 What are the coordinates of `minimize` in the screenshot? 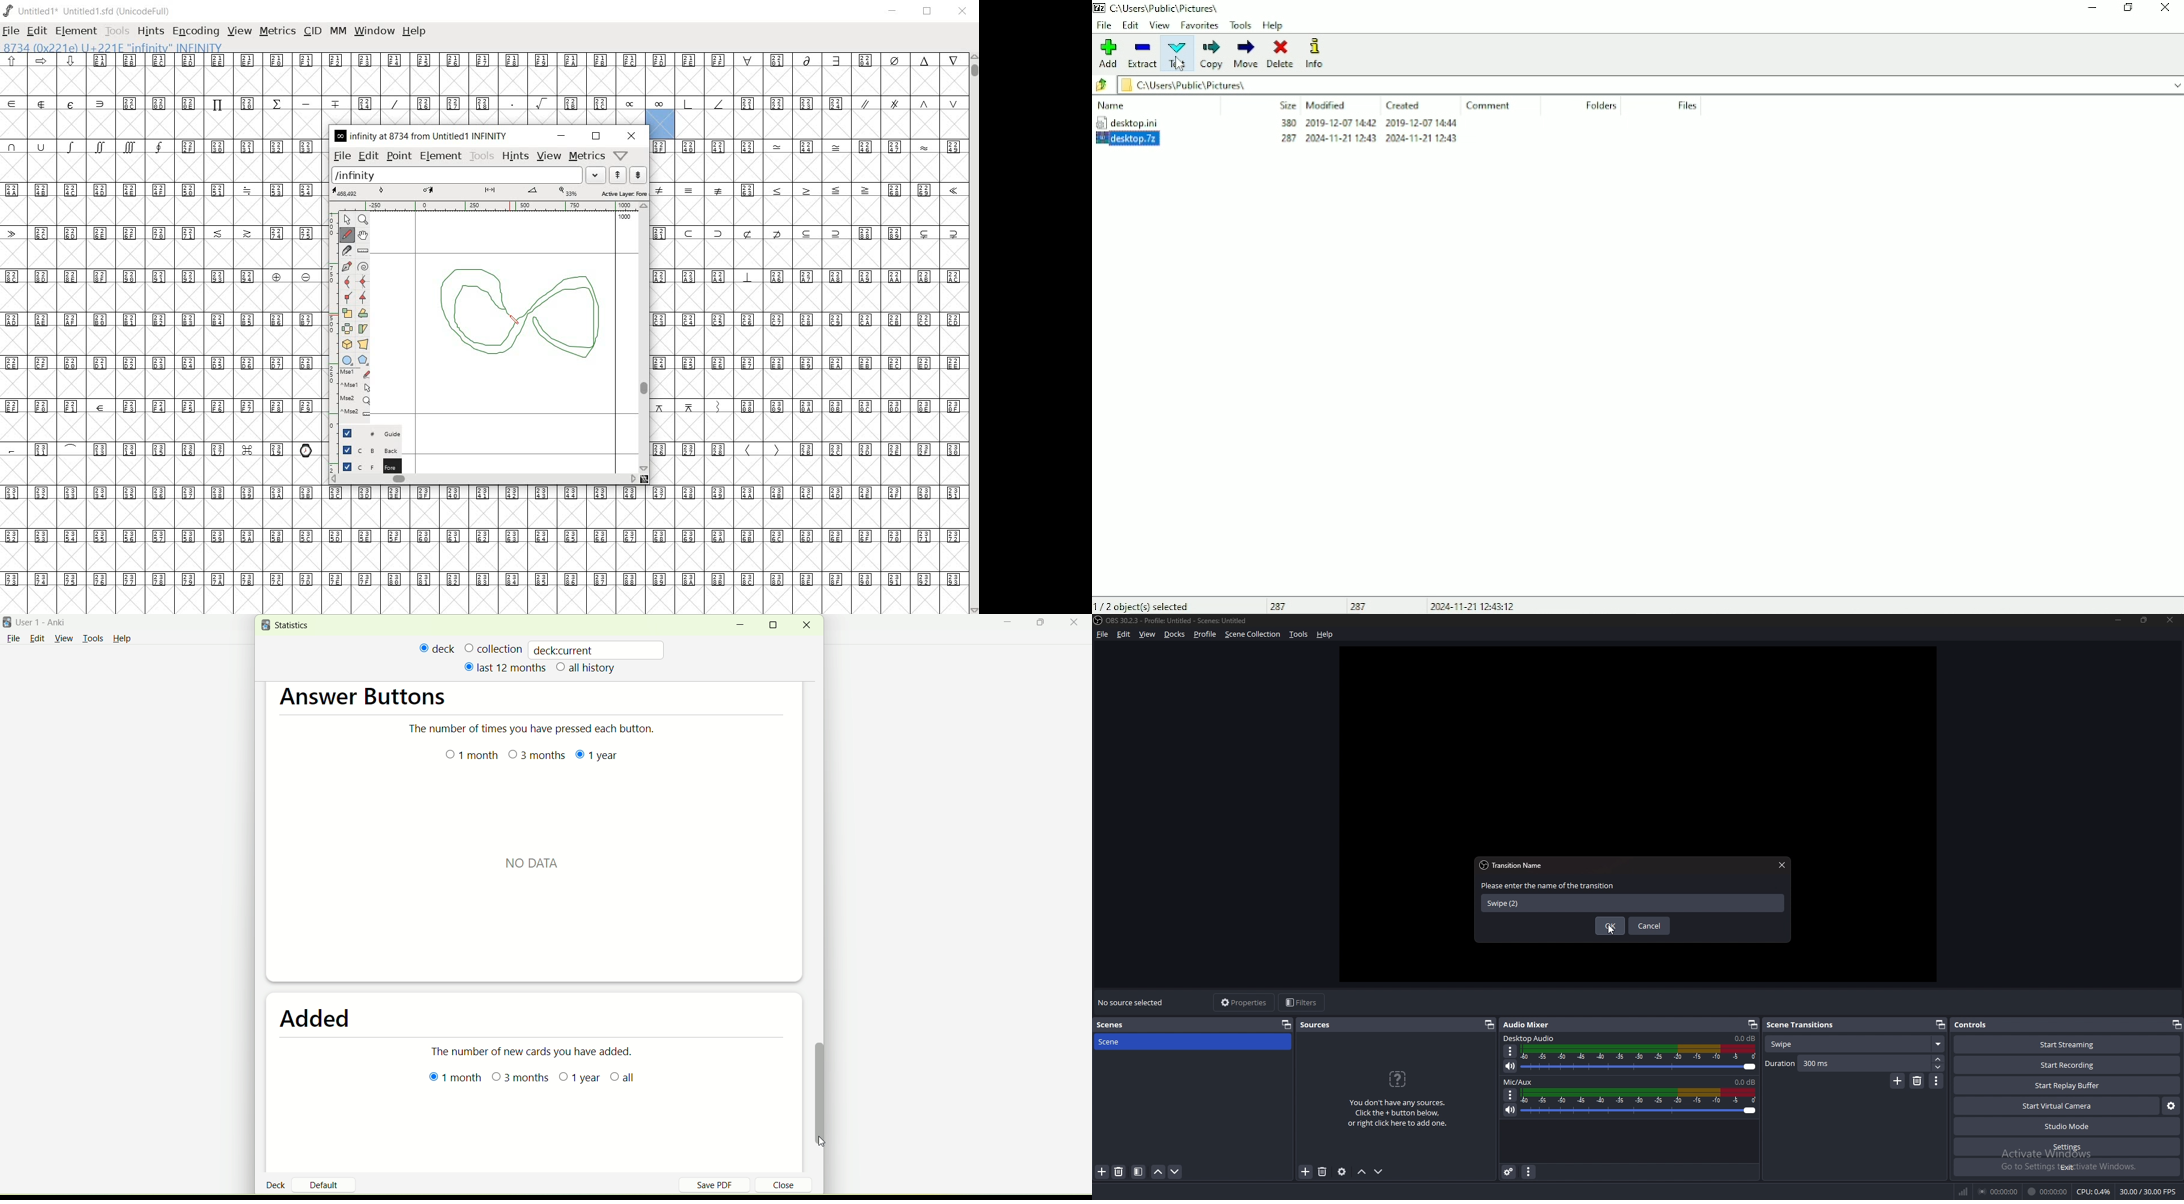 It's located at (893, 11).